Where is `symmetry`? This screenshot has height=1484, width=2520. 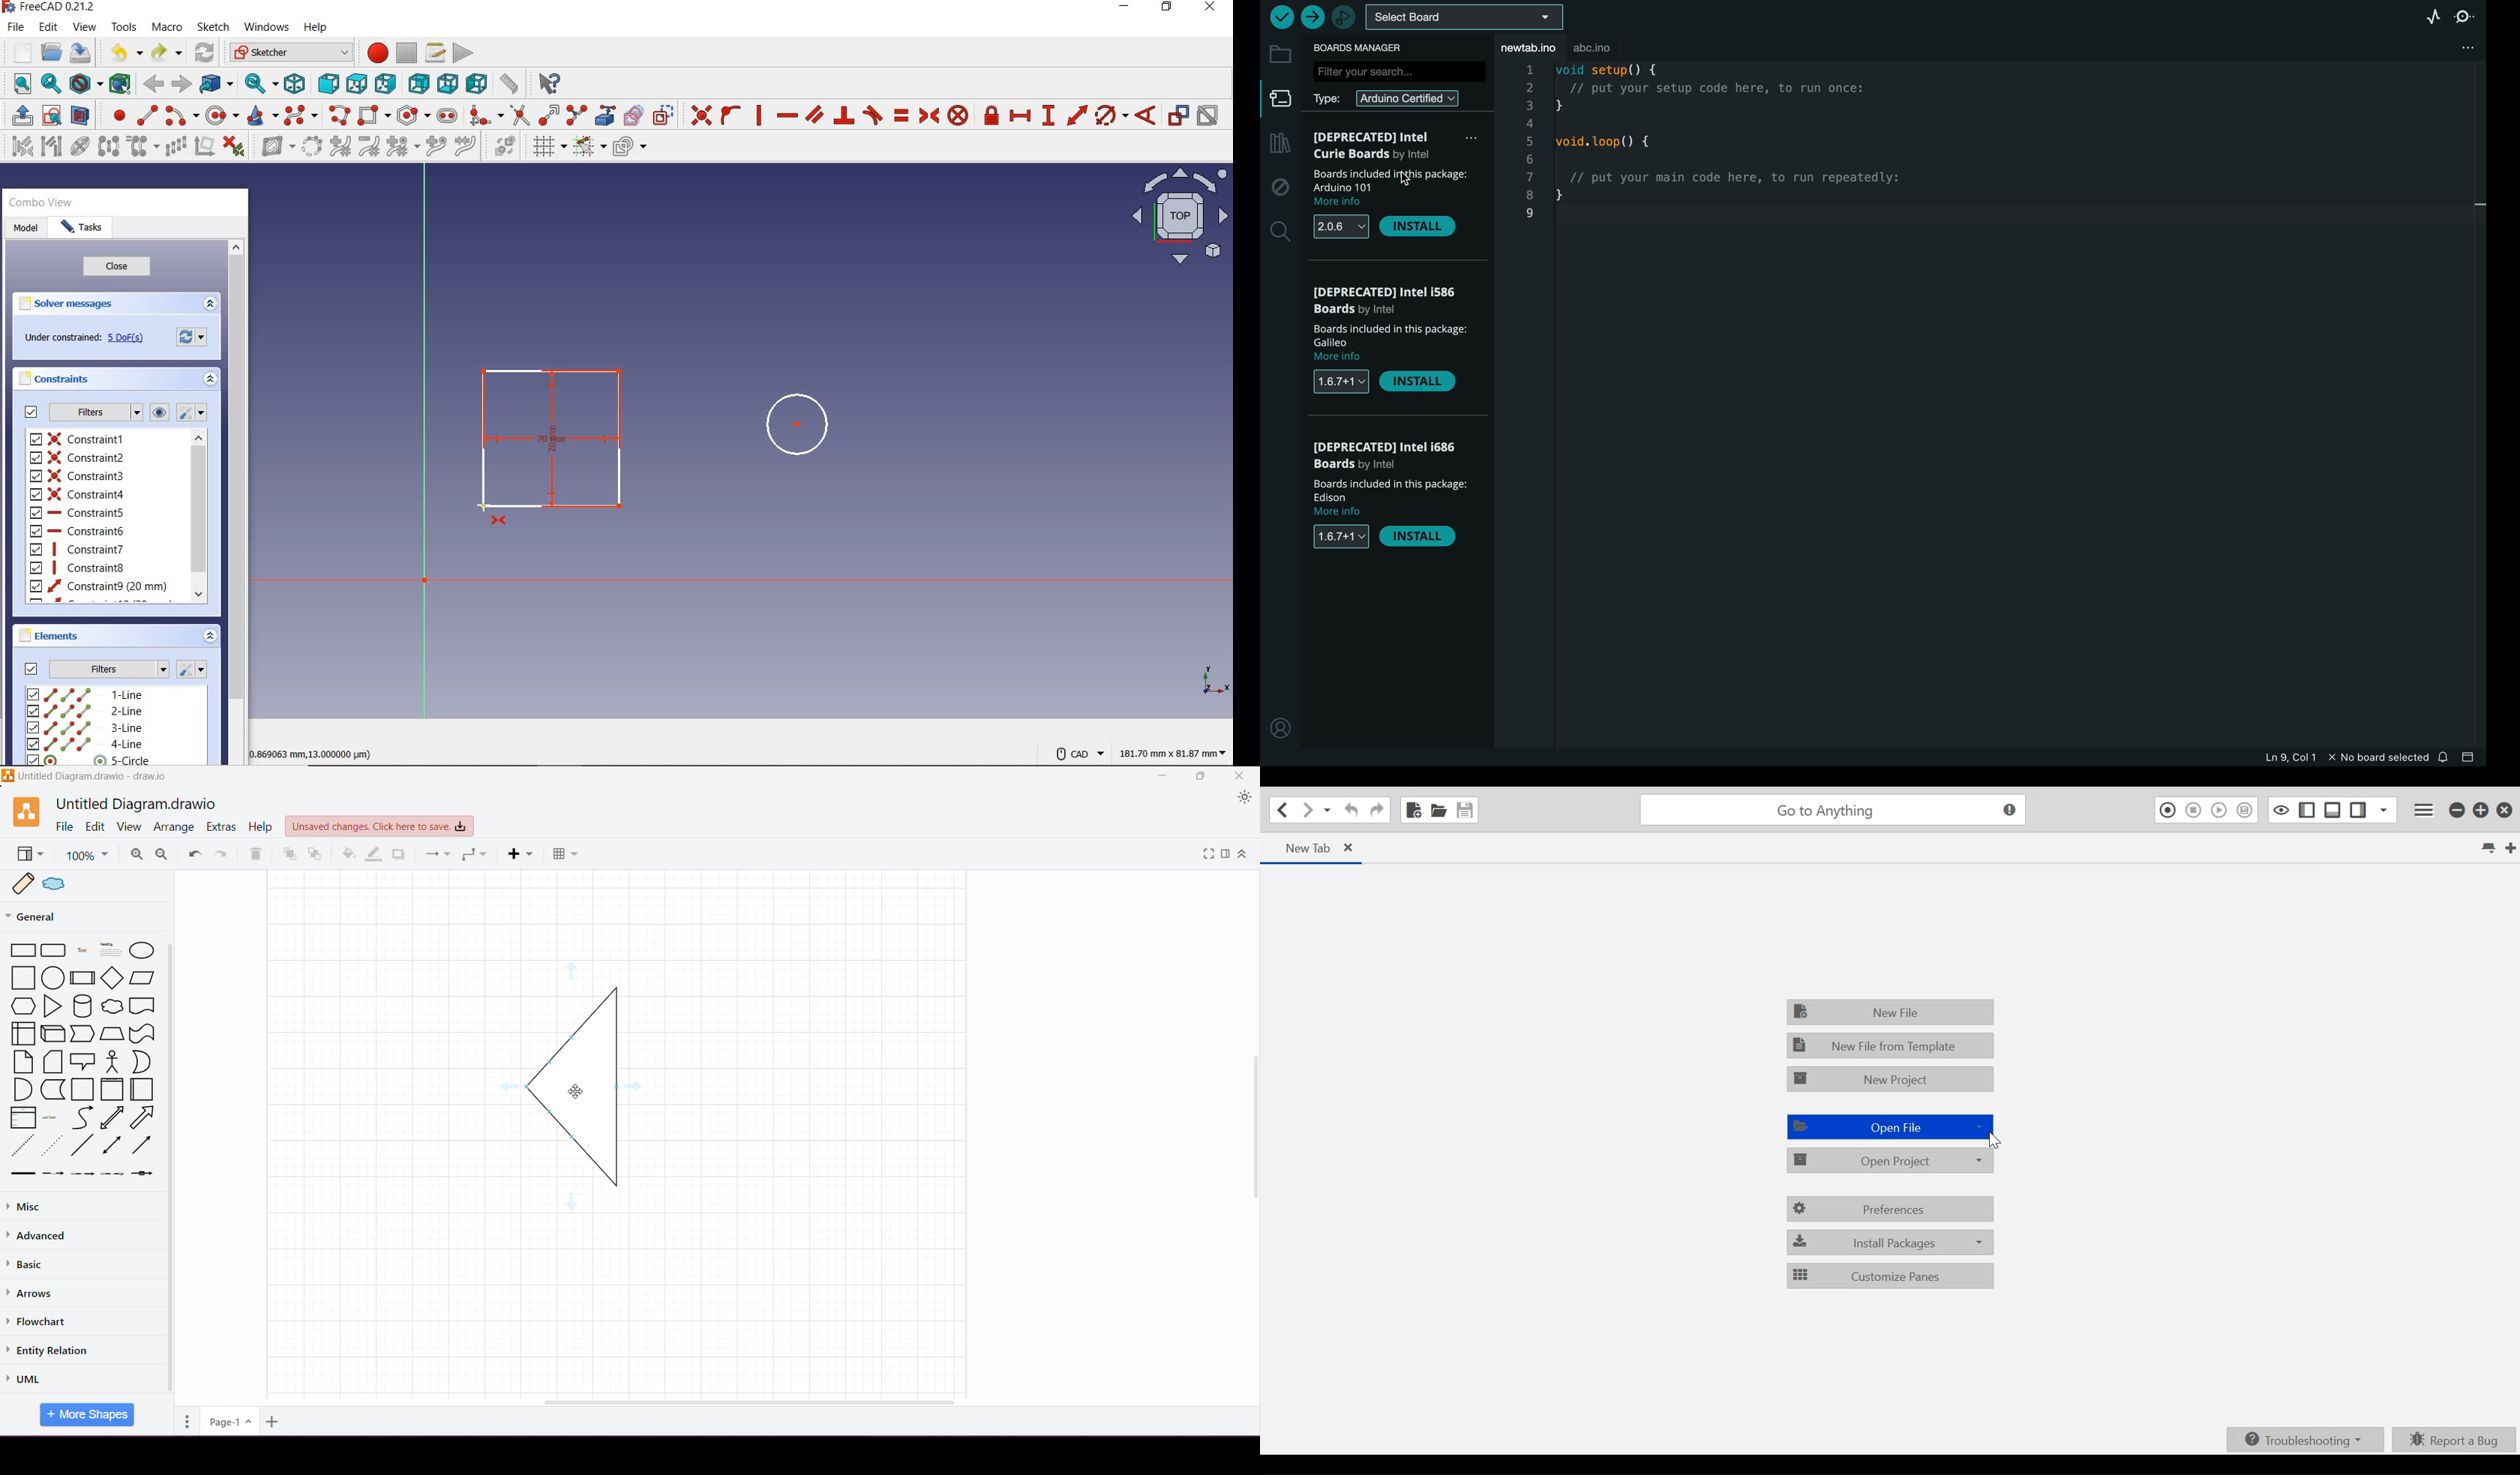
symmetry is located at coordinates (109, 148).